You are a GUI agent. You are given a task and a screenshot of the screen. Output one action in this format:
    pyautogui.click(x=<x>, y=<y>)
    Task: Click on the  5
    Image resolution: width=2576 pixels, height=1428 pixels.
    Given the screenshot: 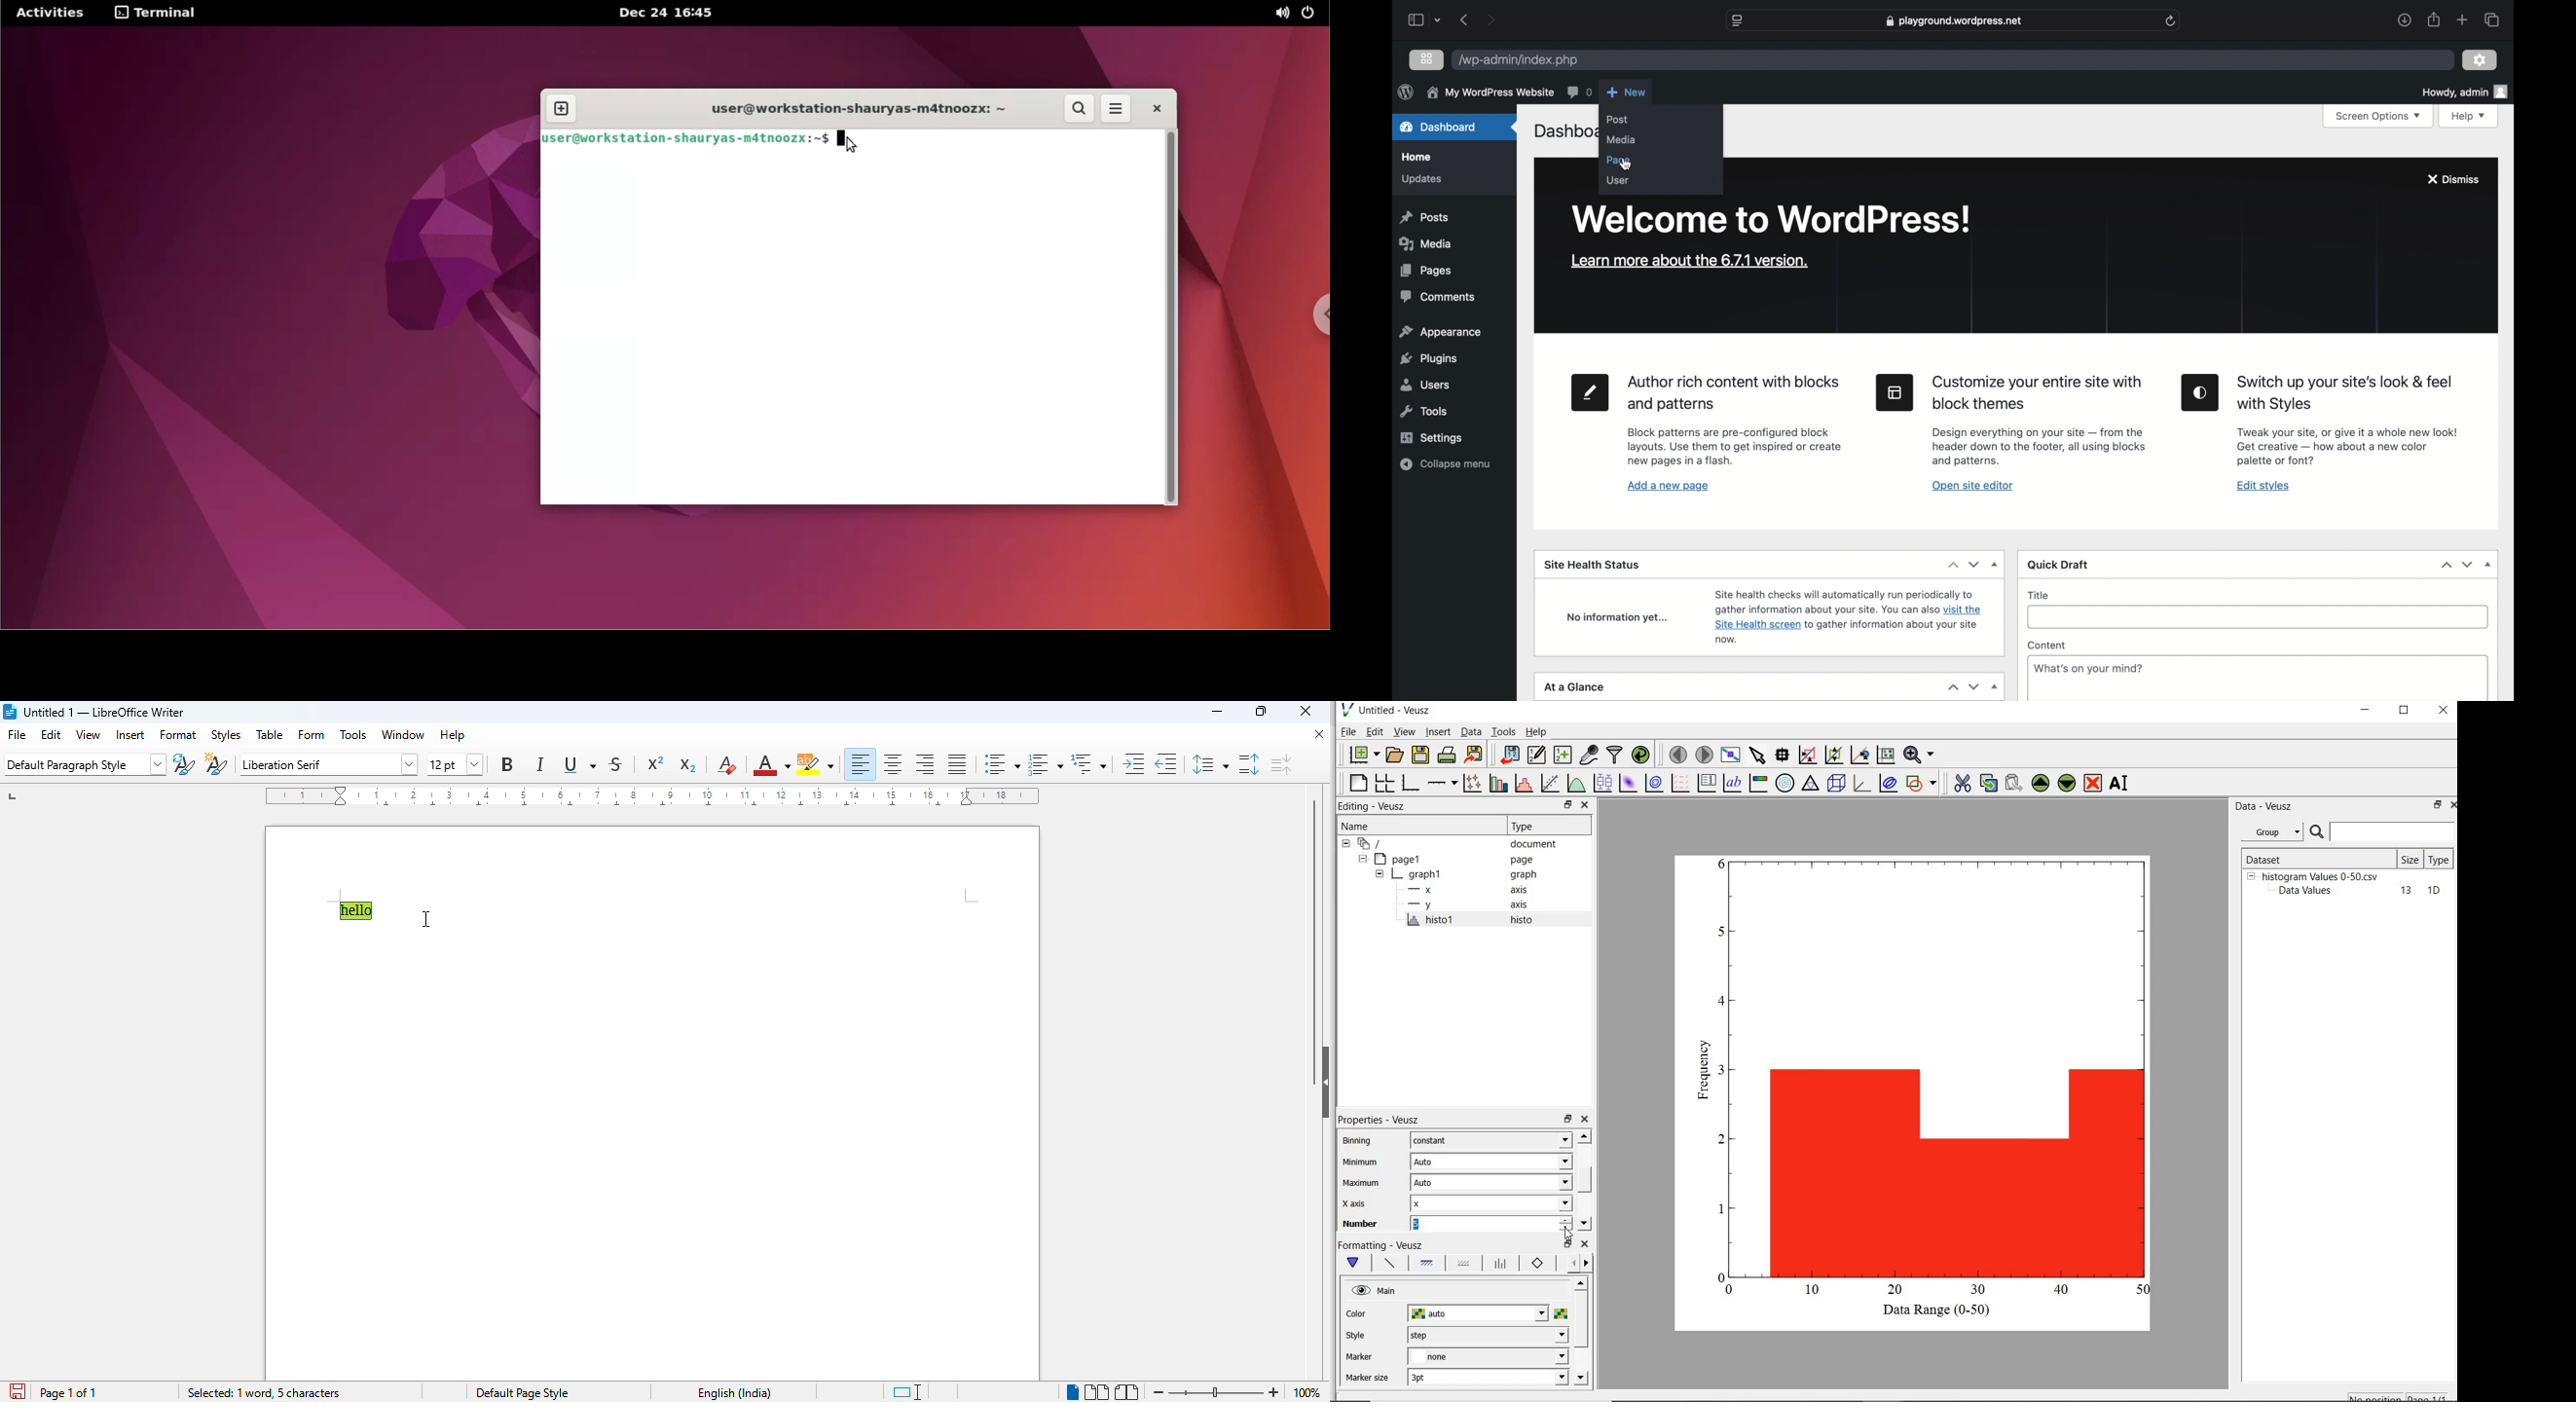 What is the action you would take?
    pyautogui.click(x=1482, y=1223)
    